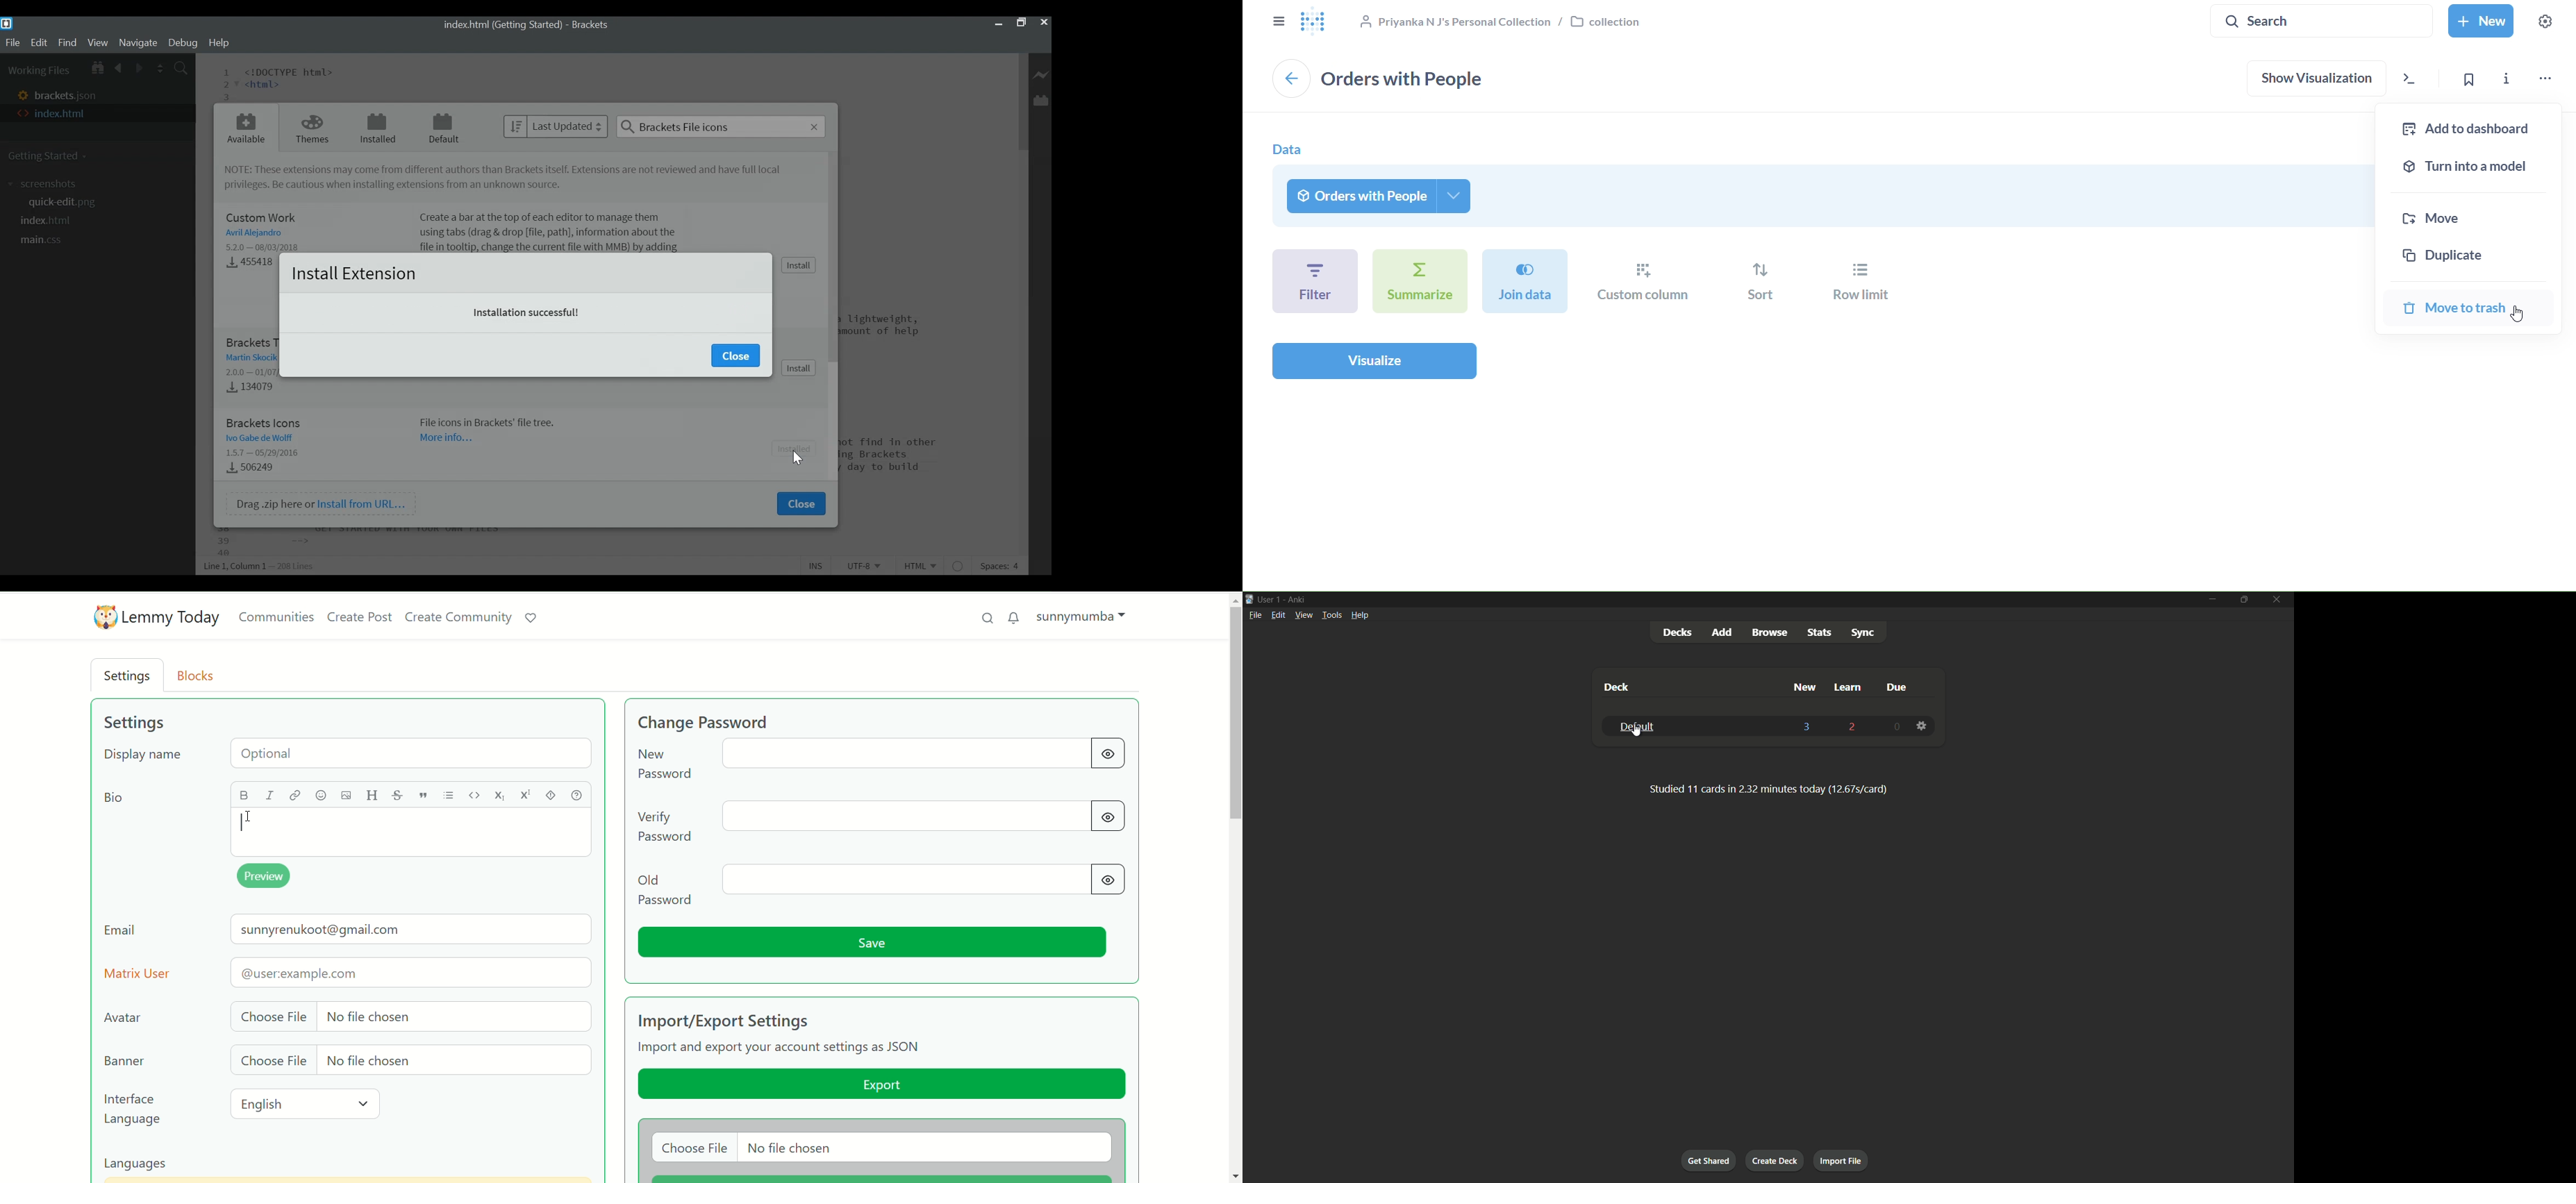 This screenshot has height=1204, width=2576. What do you see at coordinates (13, 43) in the screenshot?
I see `File` at bounding box center [13, 43].